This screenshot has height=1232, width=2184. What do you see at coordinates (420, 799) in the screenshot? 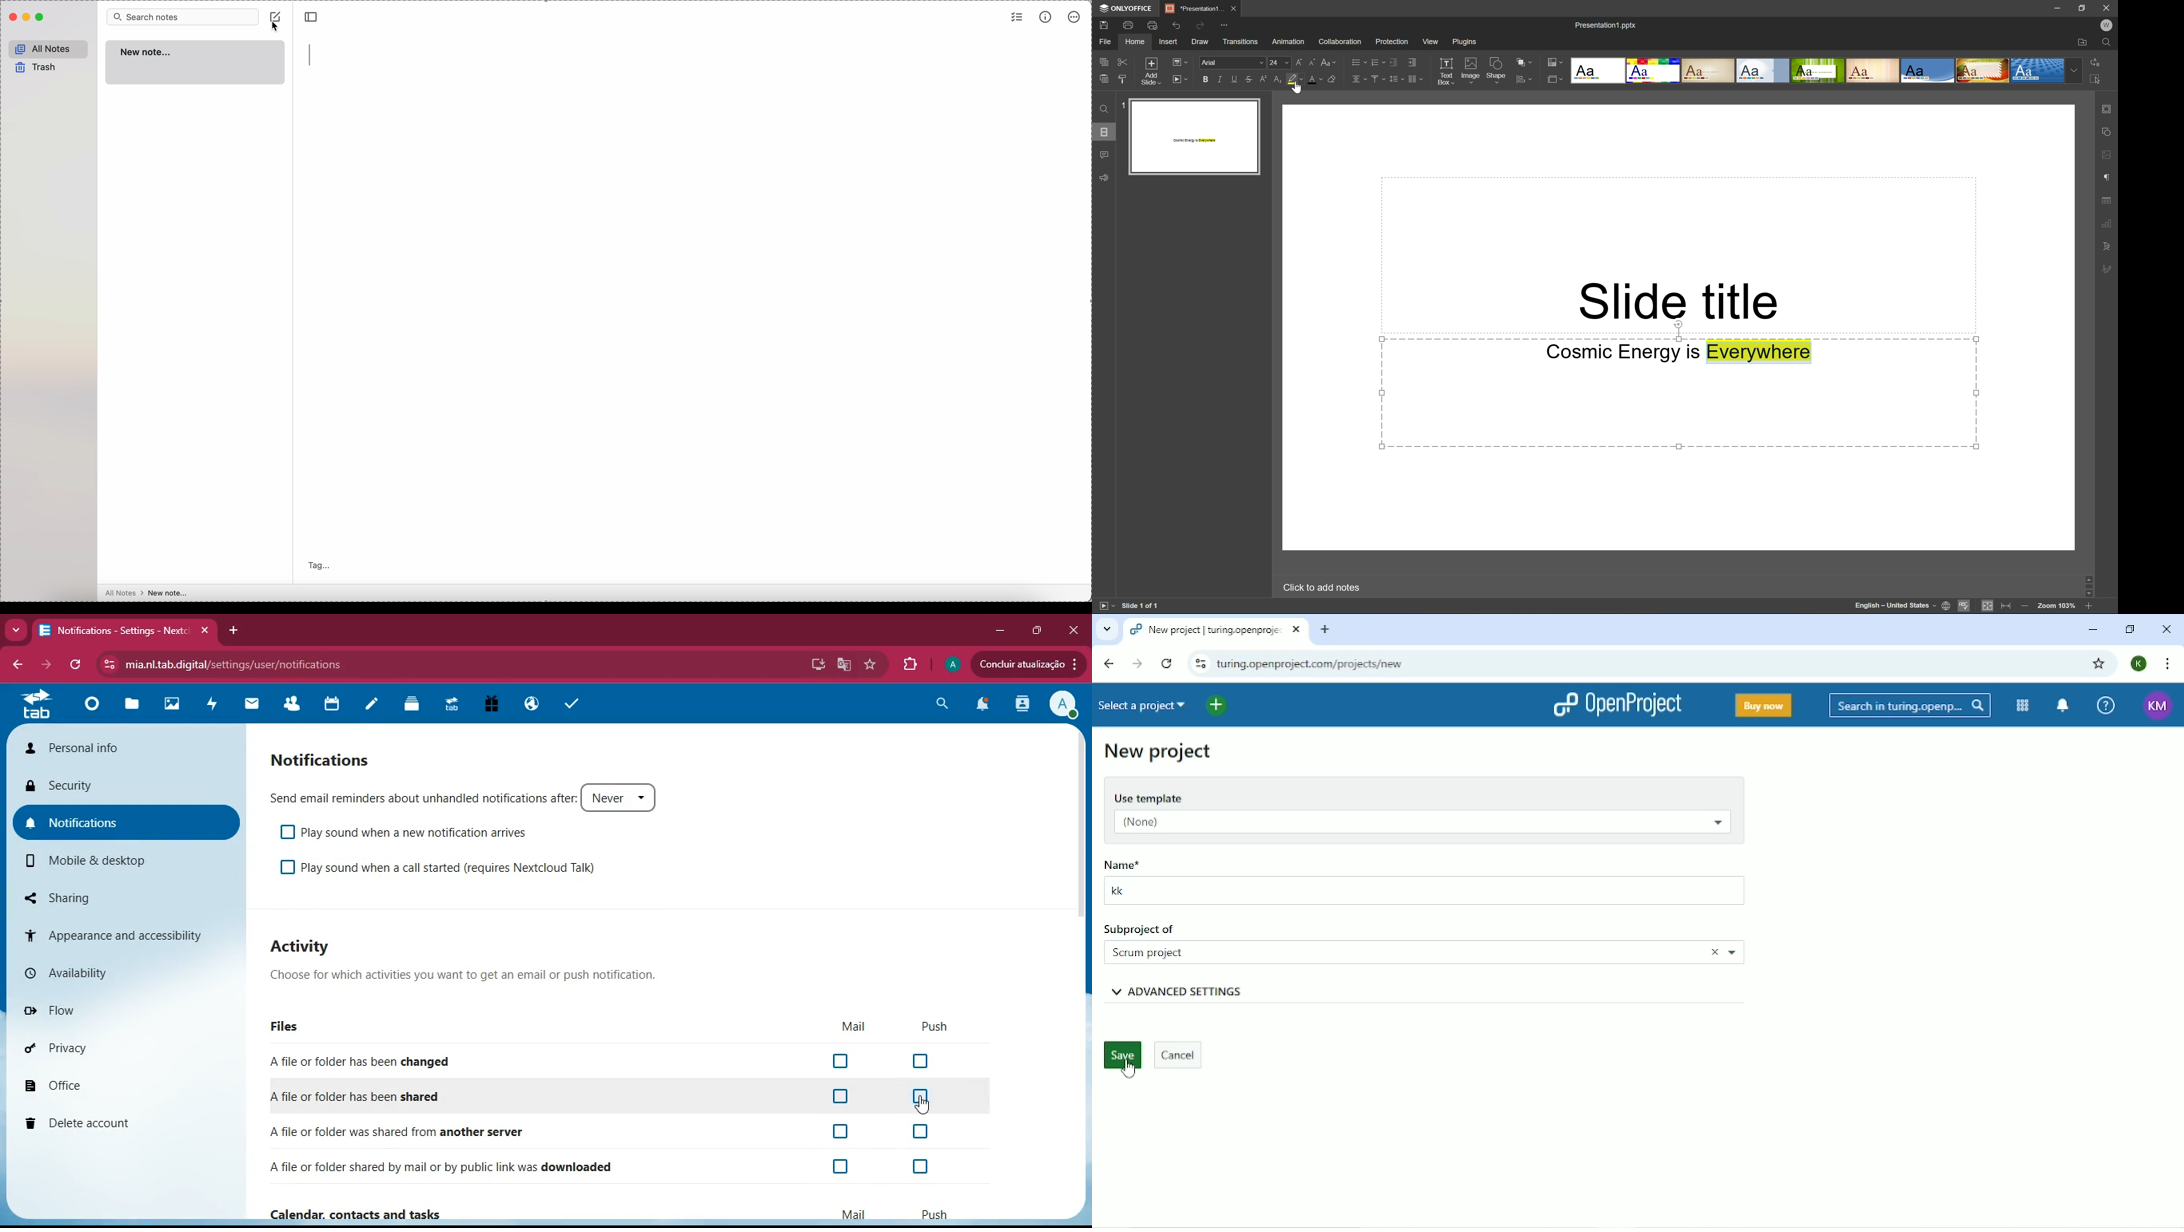
I see `send email` at bounding box center [420, 799].